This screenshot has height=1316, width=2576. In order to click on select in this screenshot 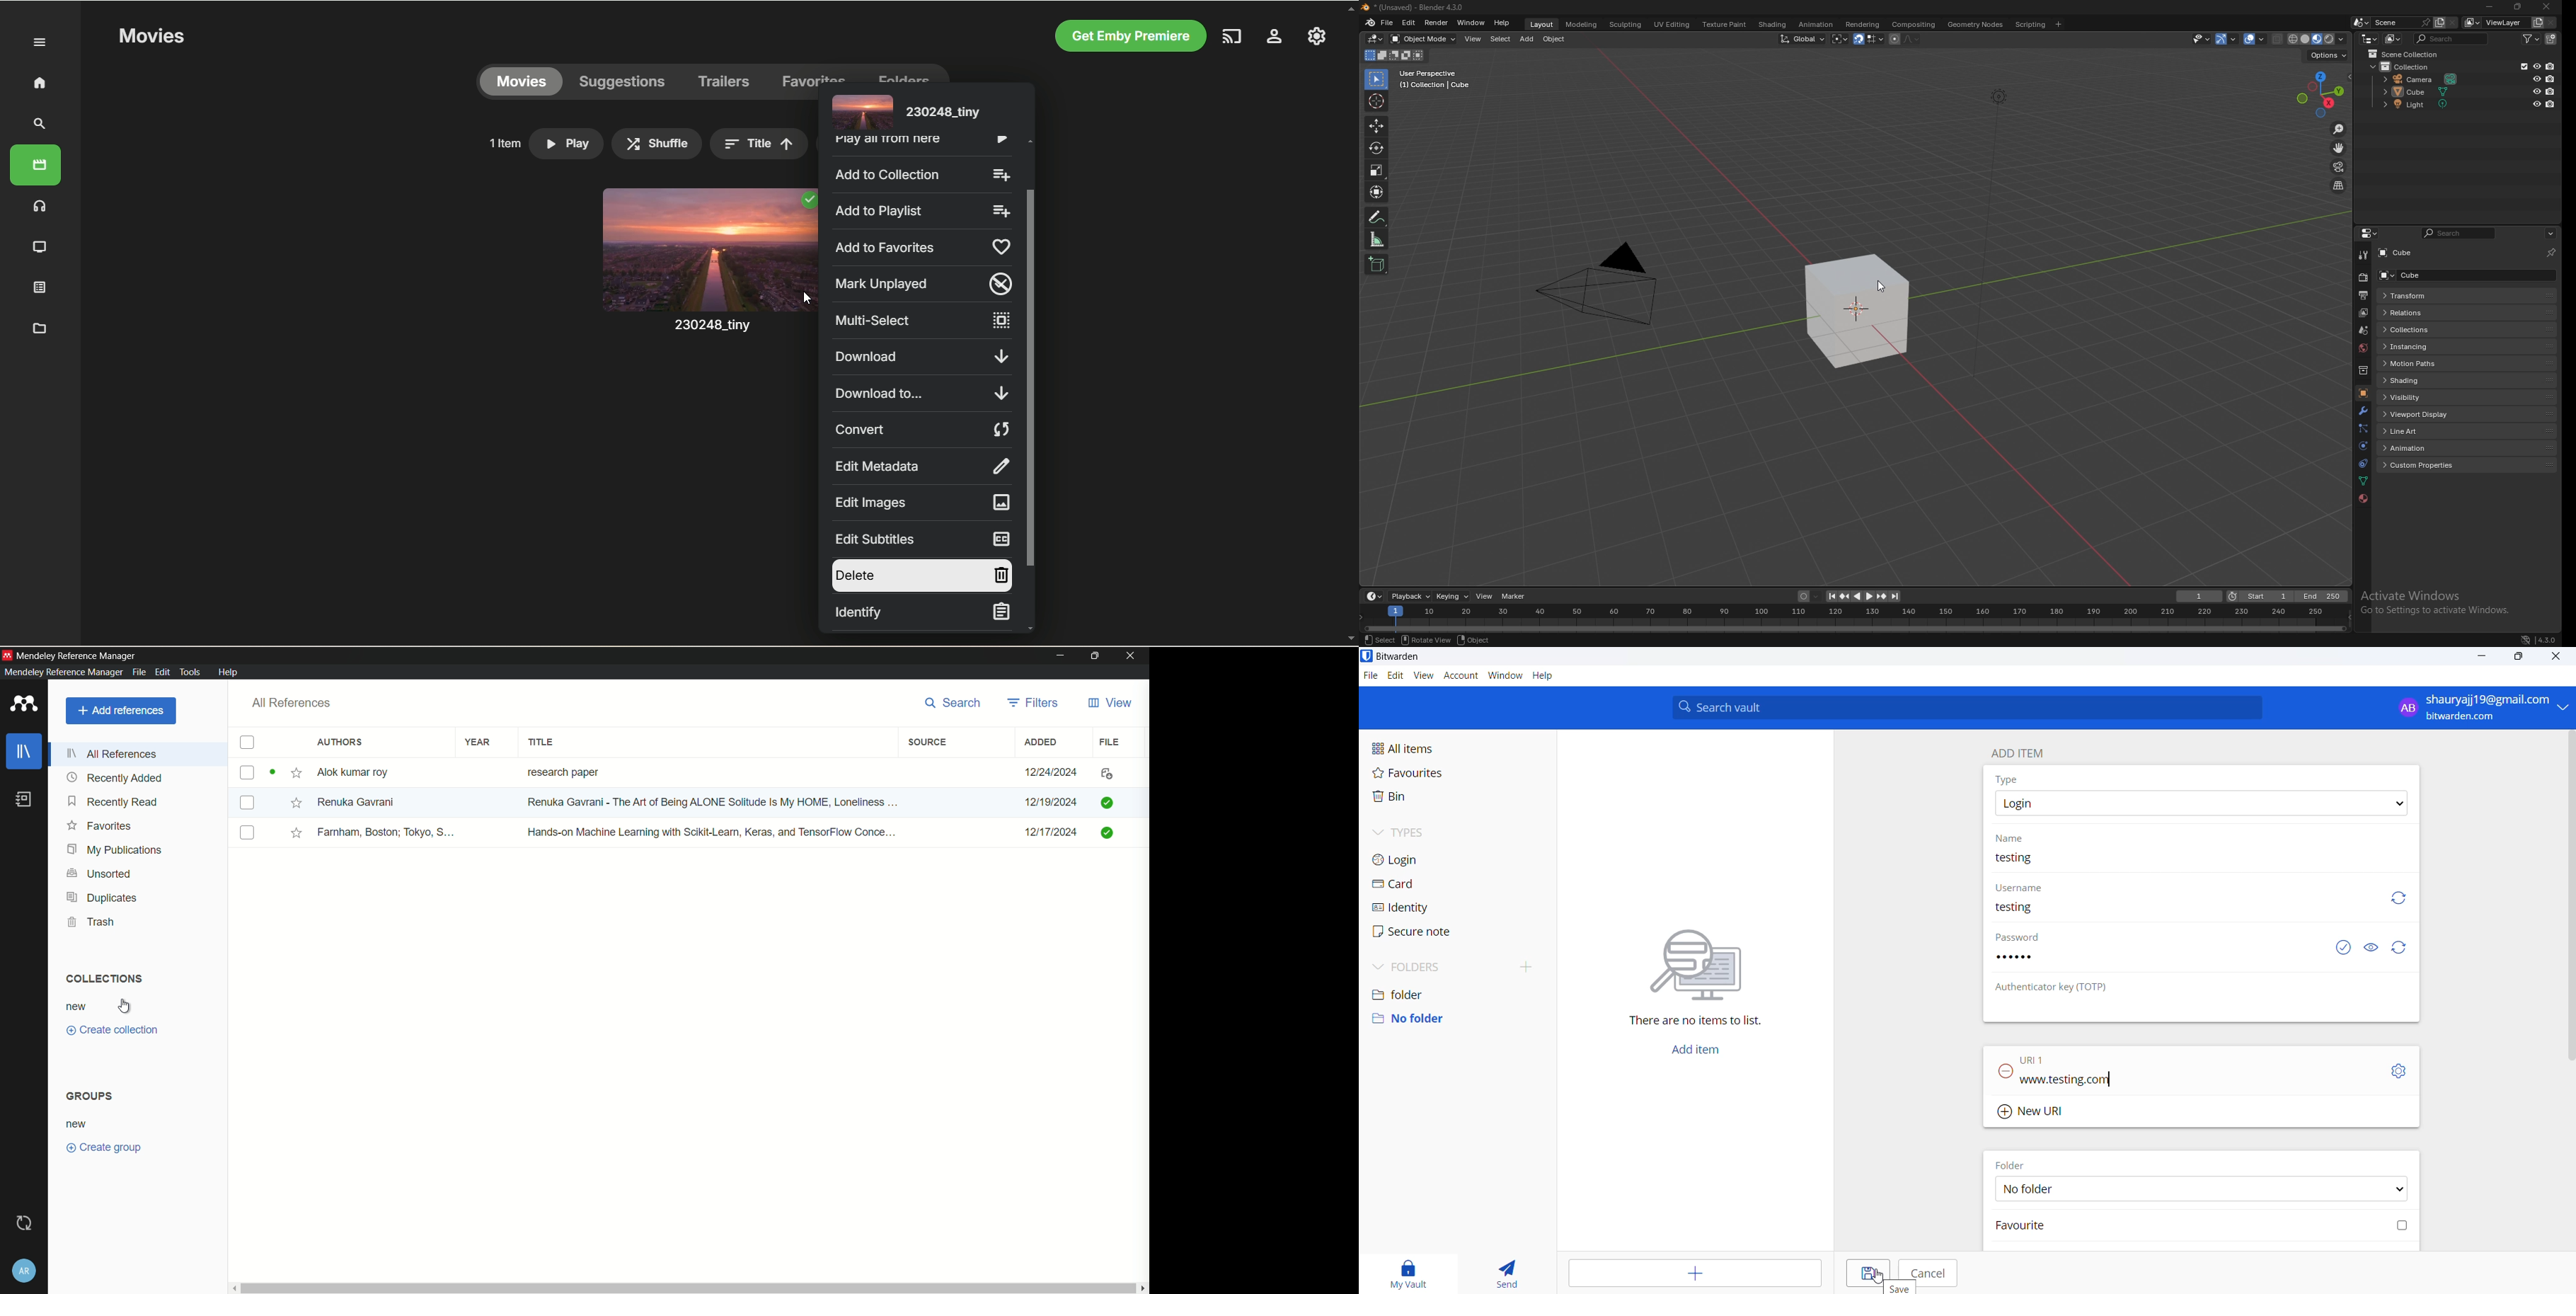, I will do `click(1500, 39)`.